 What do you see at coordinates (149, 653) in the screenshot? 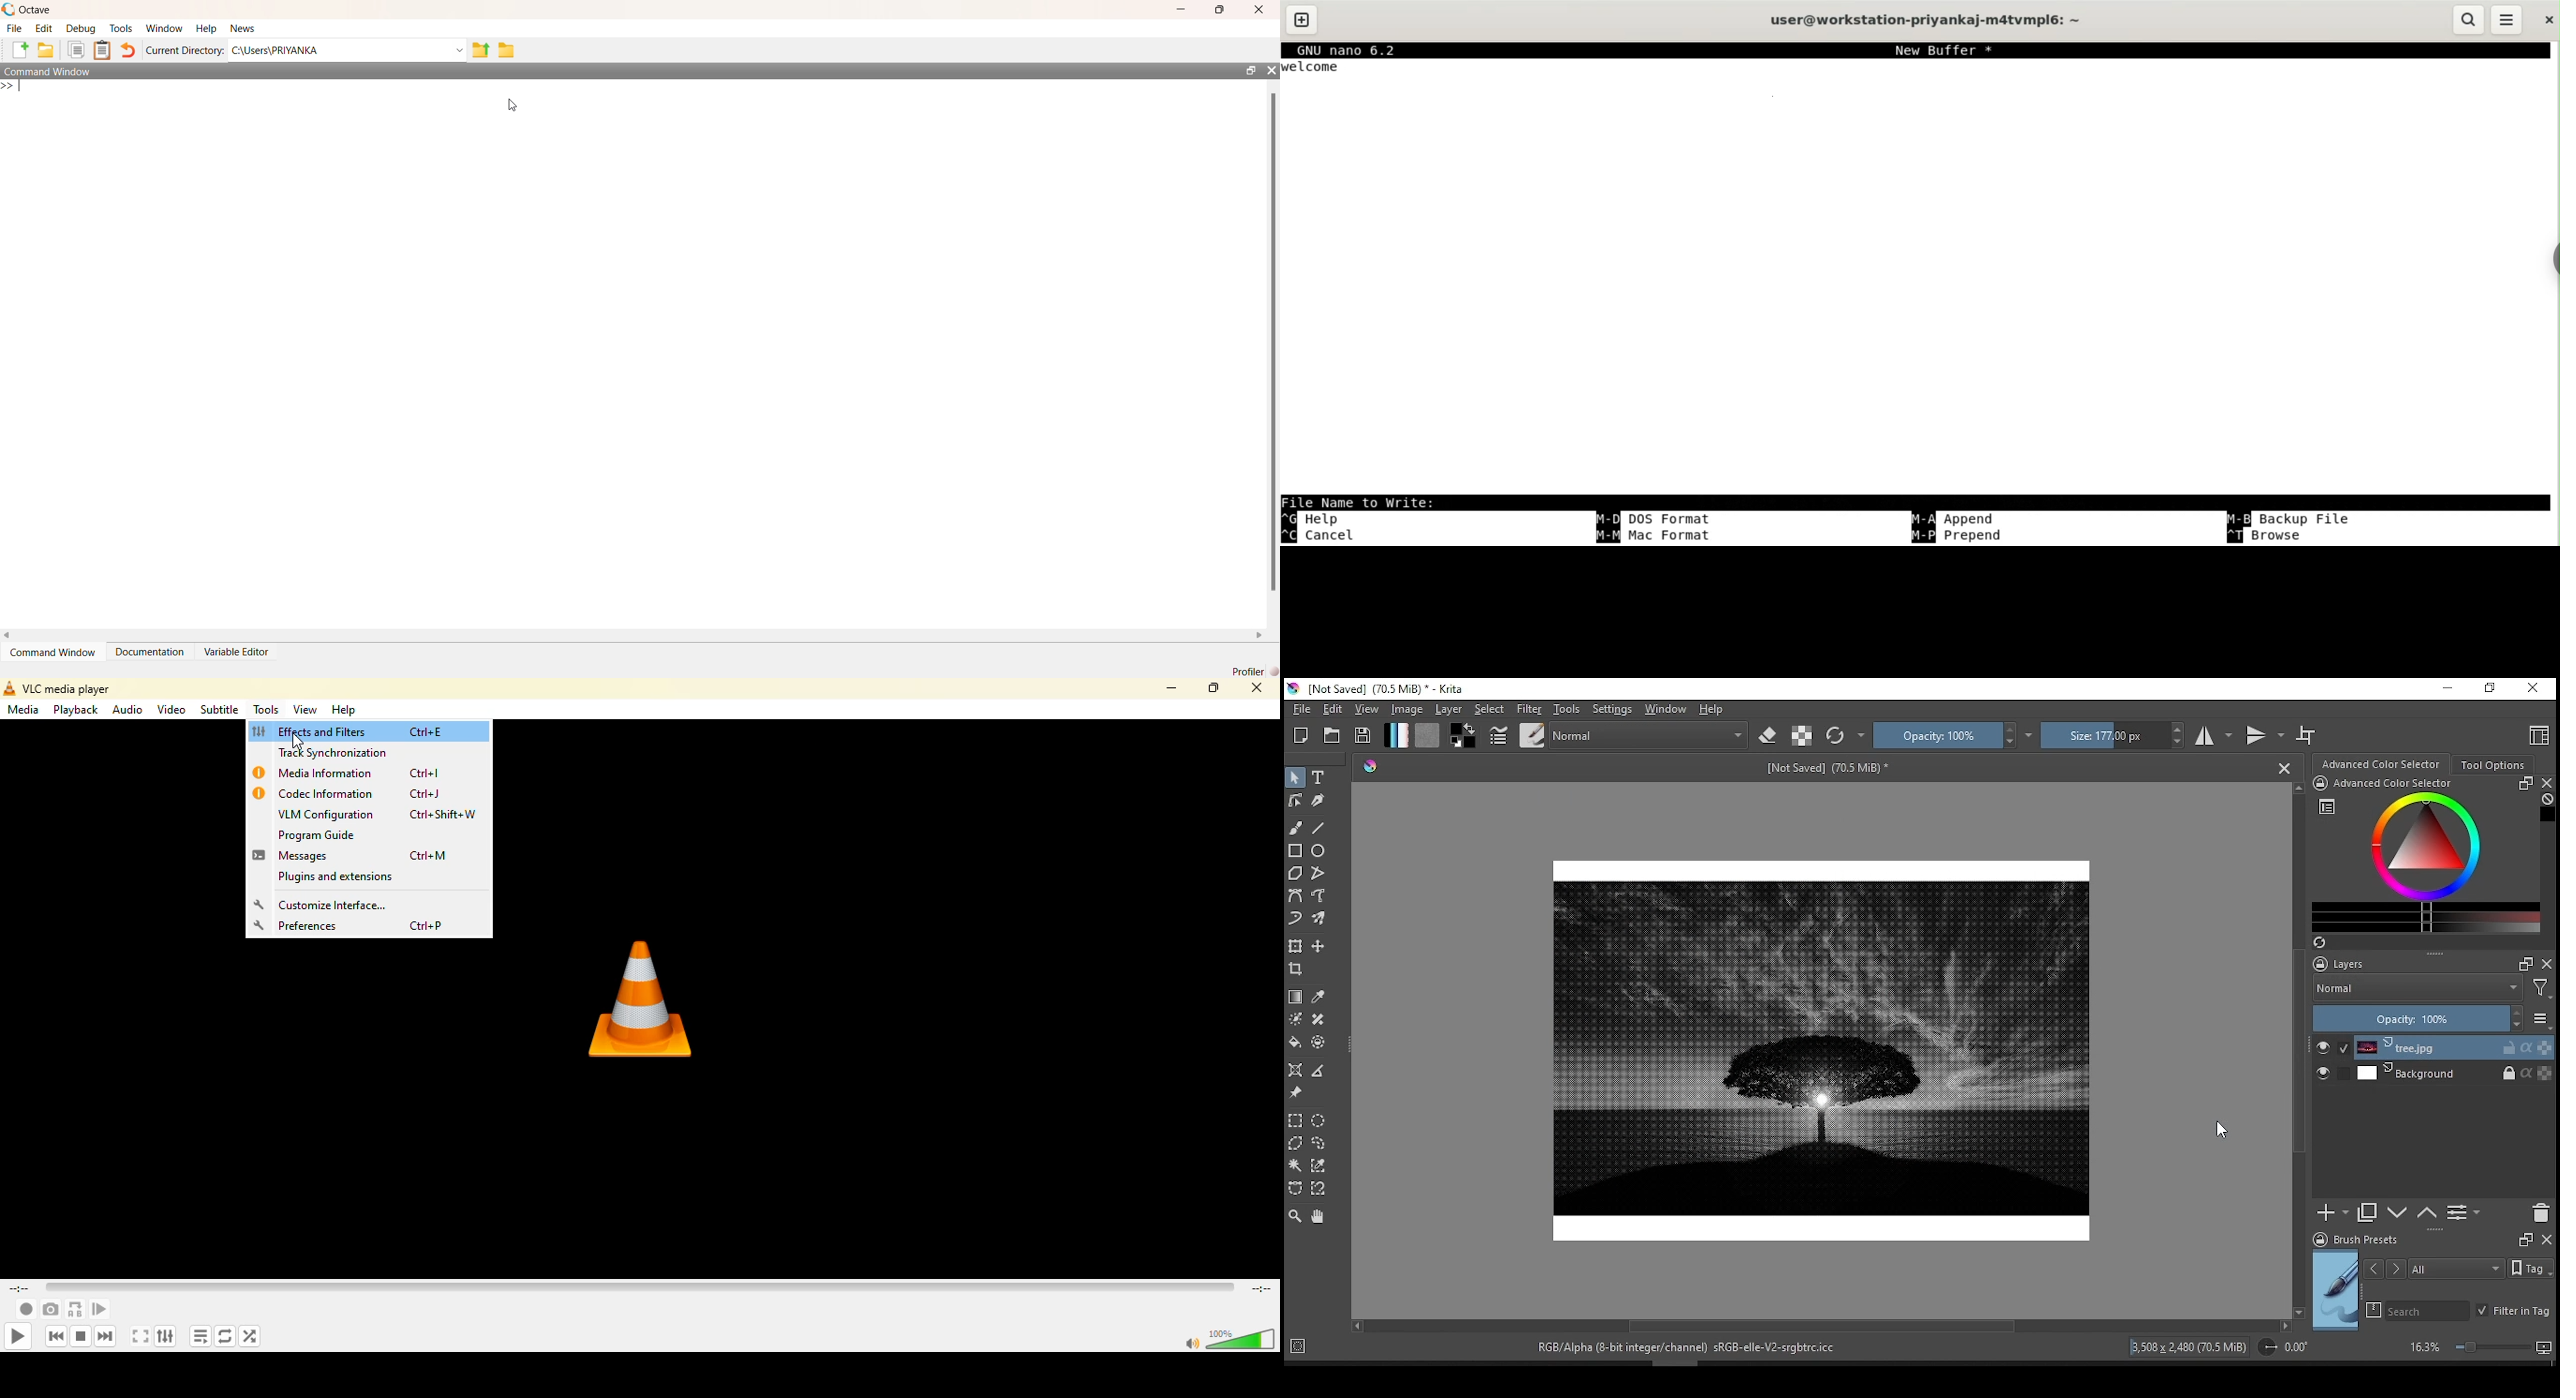
I see `Documentation` at bounding box center [149, 653].